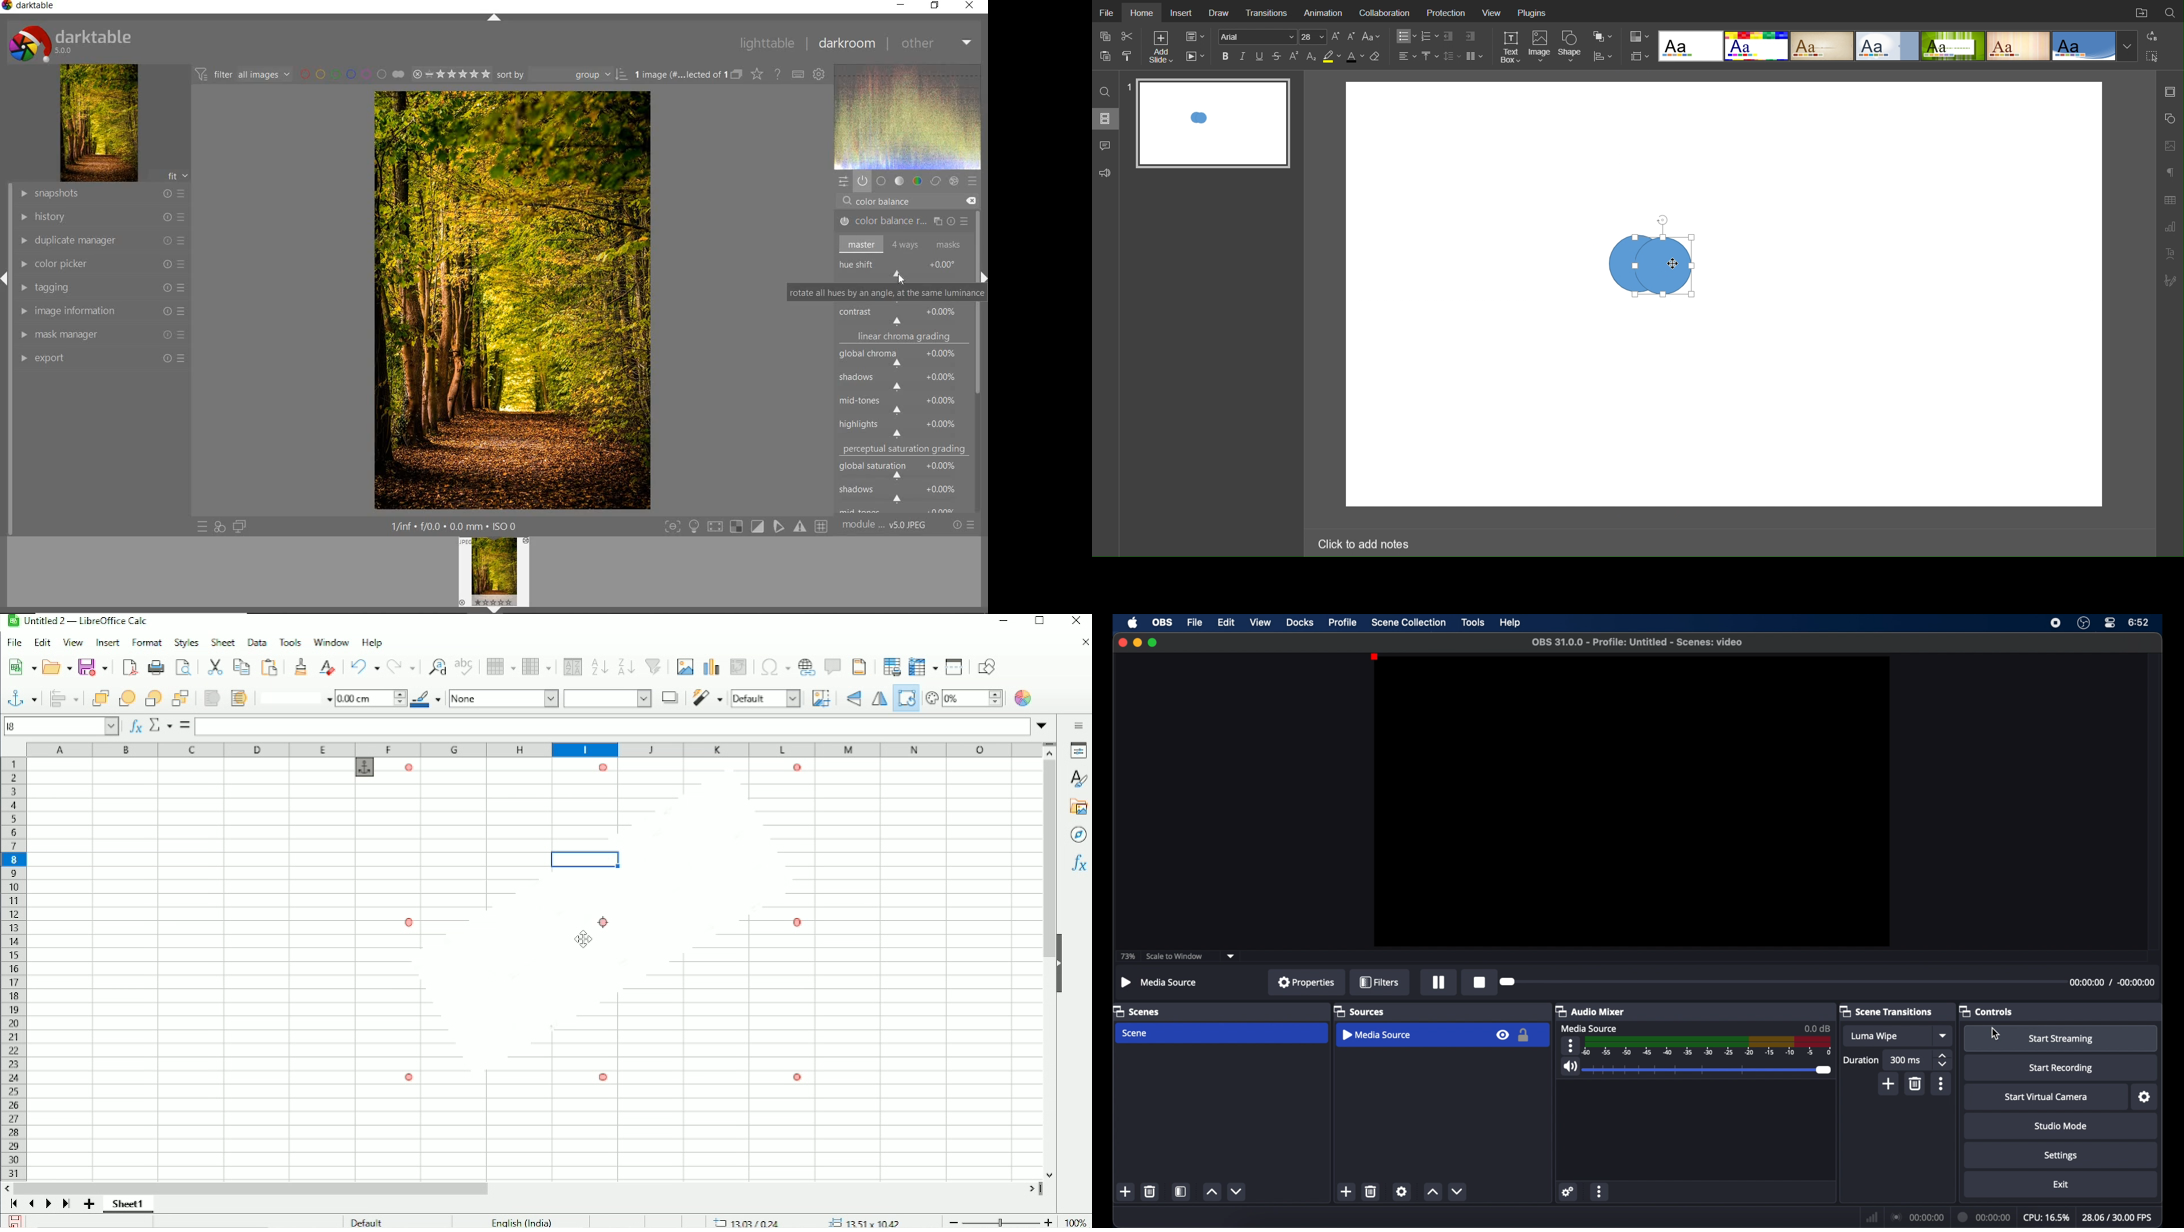 This screenshot has width=2184, height=1232. What do you see at coordinates (1600, 1190) in the screenshot?
I see `more options` at bounding box center [1600, 1190].